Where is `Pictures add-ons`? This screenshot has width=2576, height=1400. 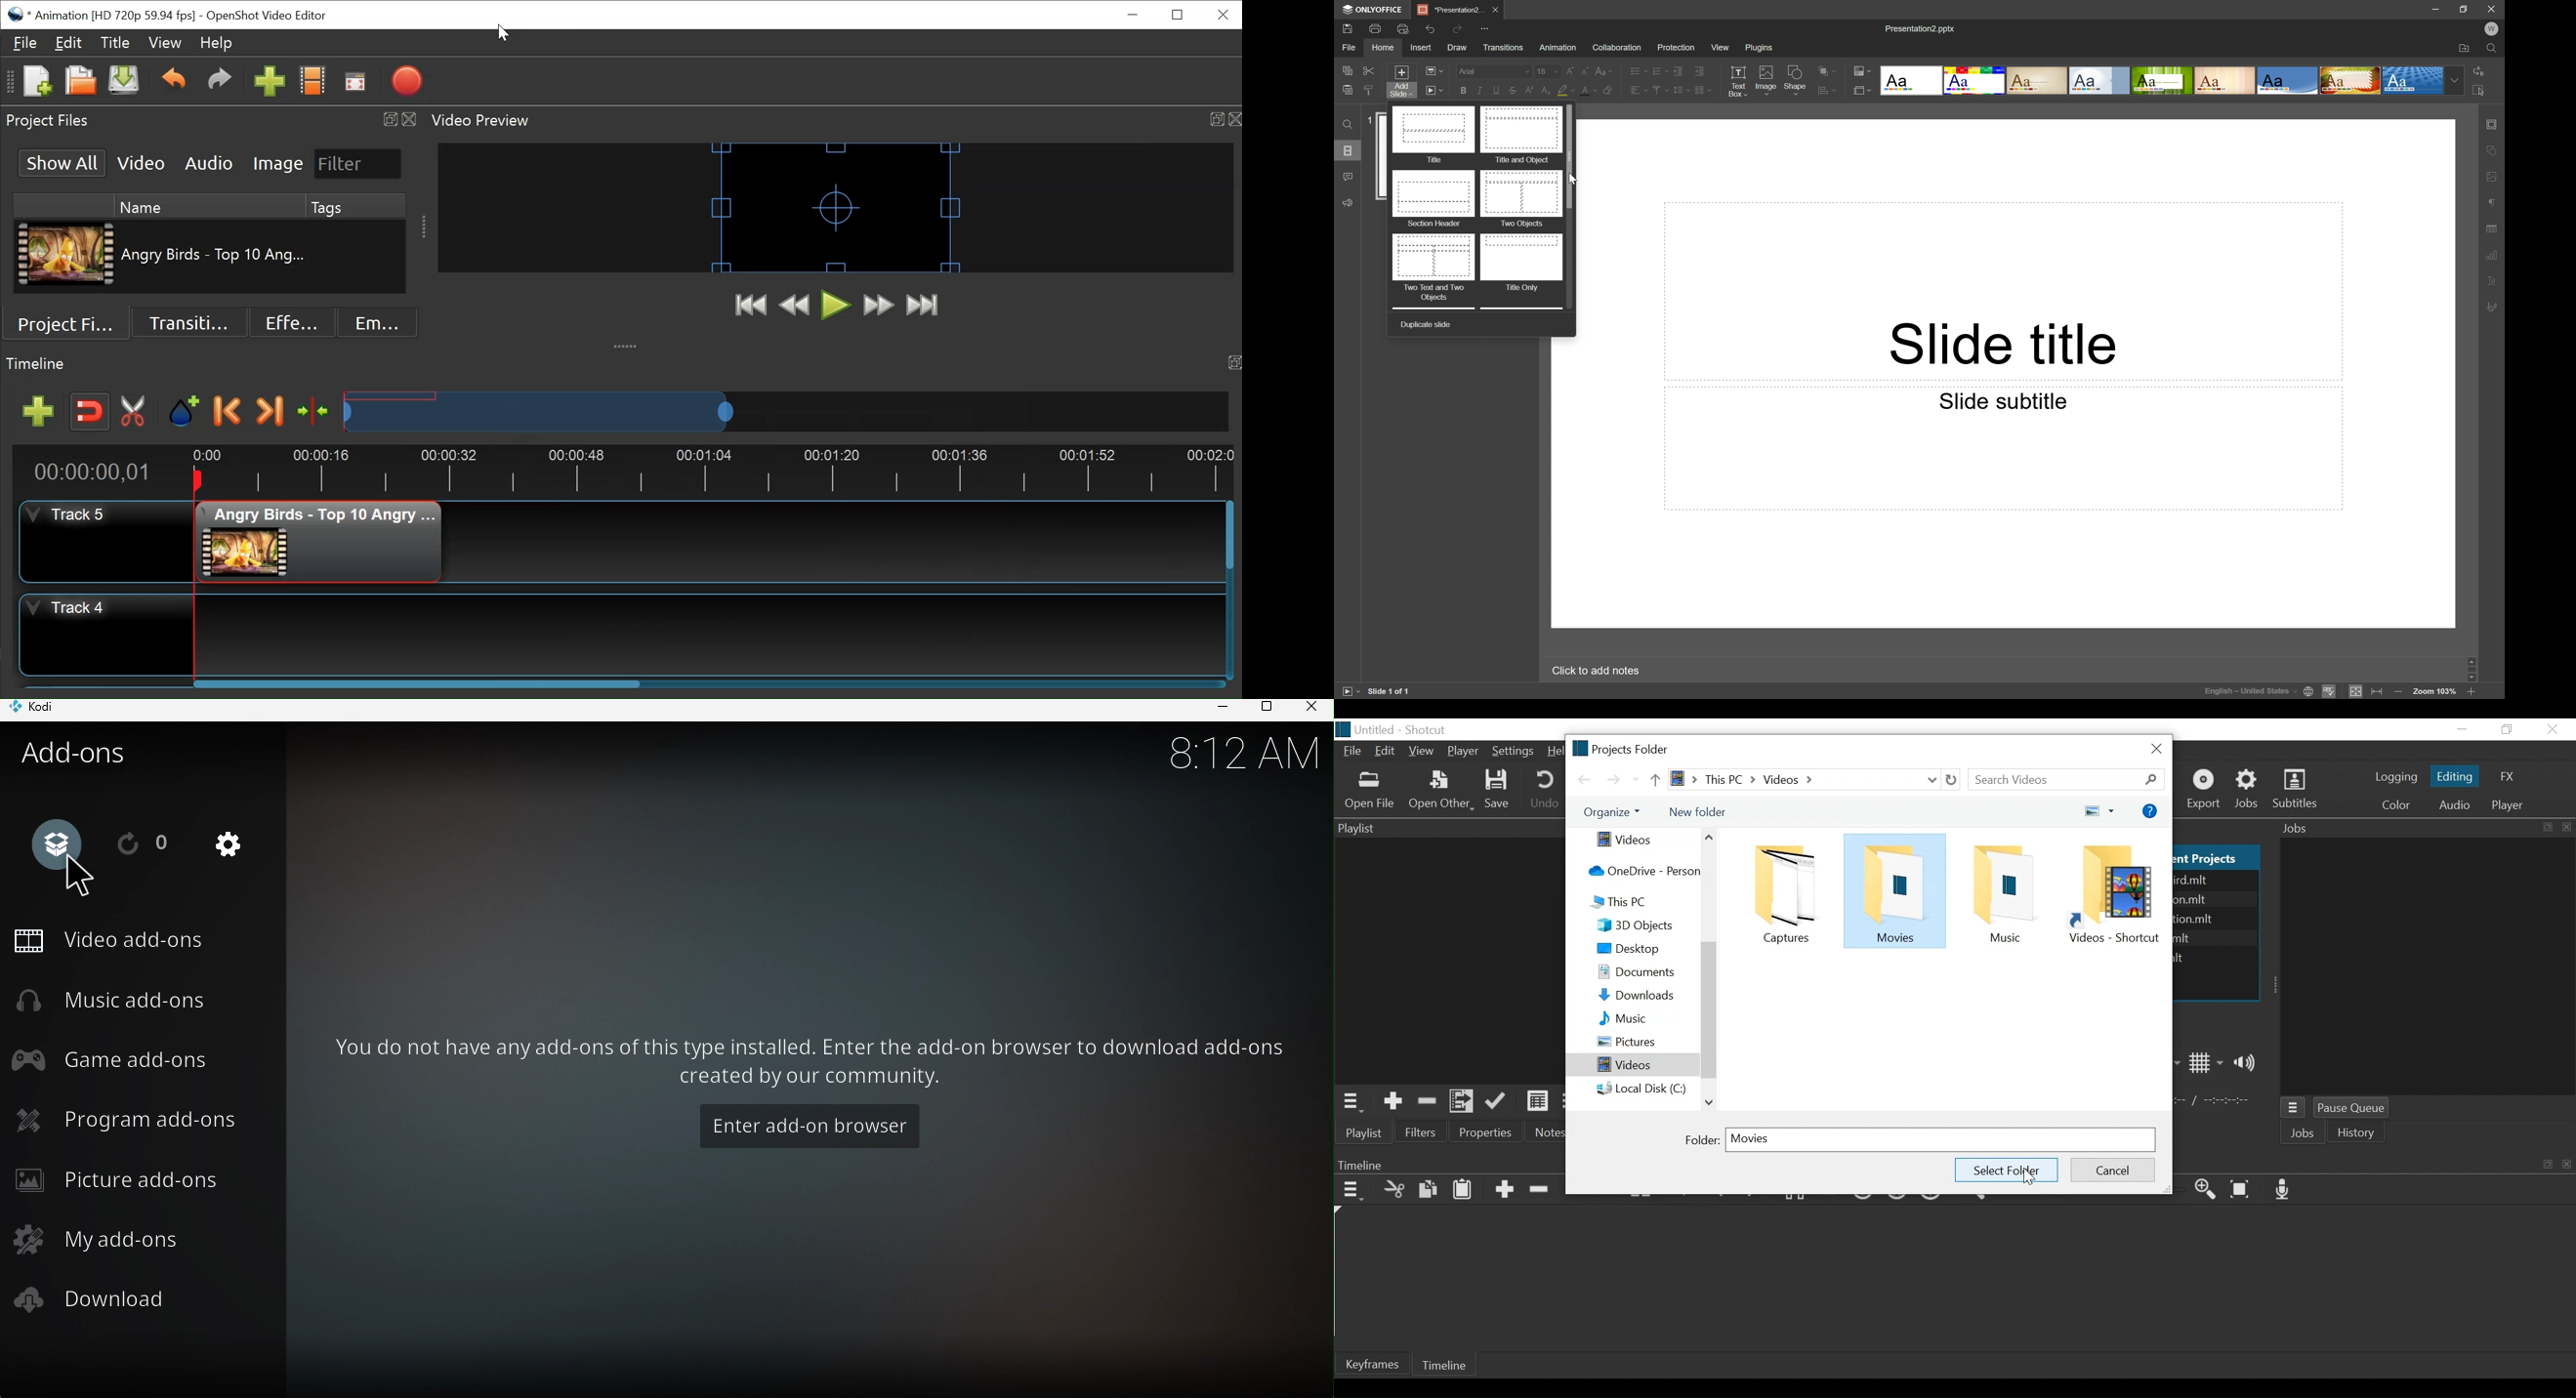
Pictures add-ons is located at coordinates (122, 1177).